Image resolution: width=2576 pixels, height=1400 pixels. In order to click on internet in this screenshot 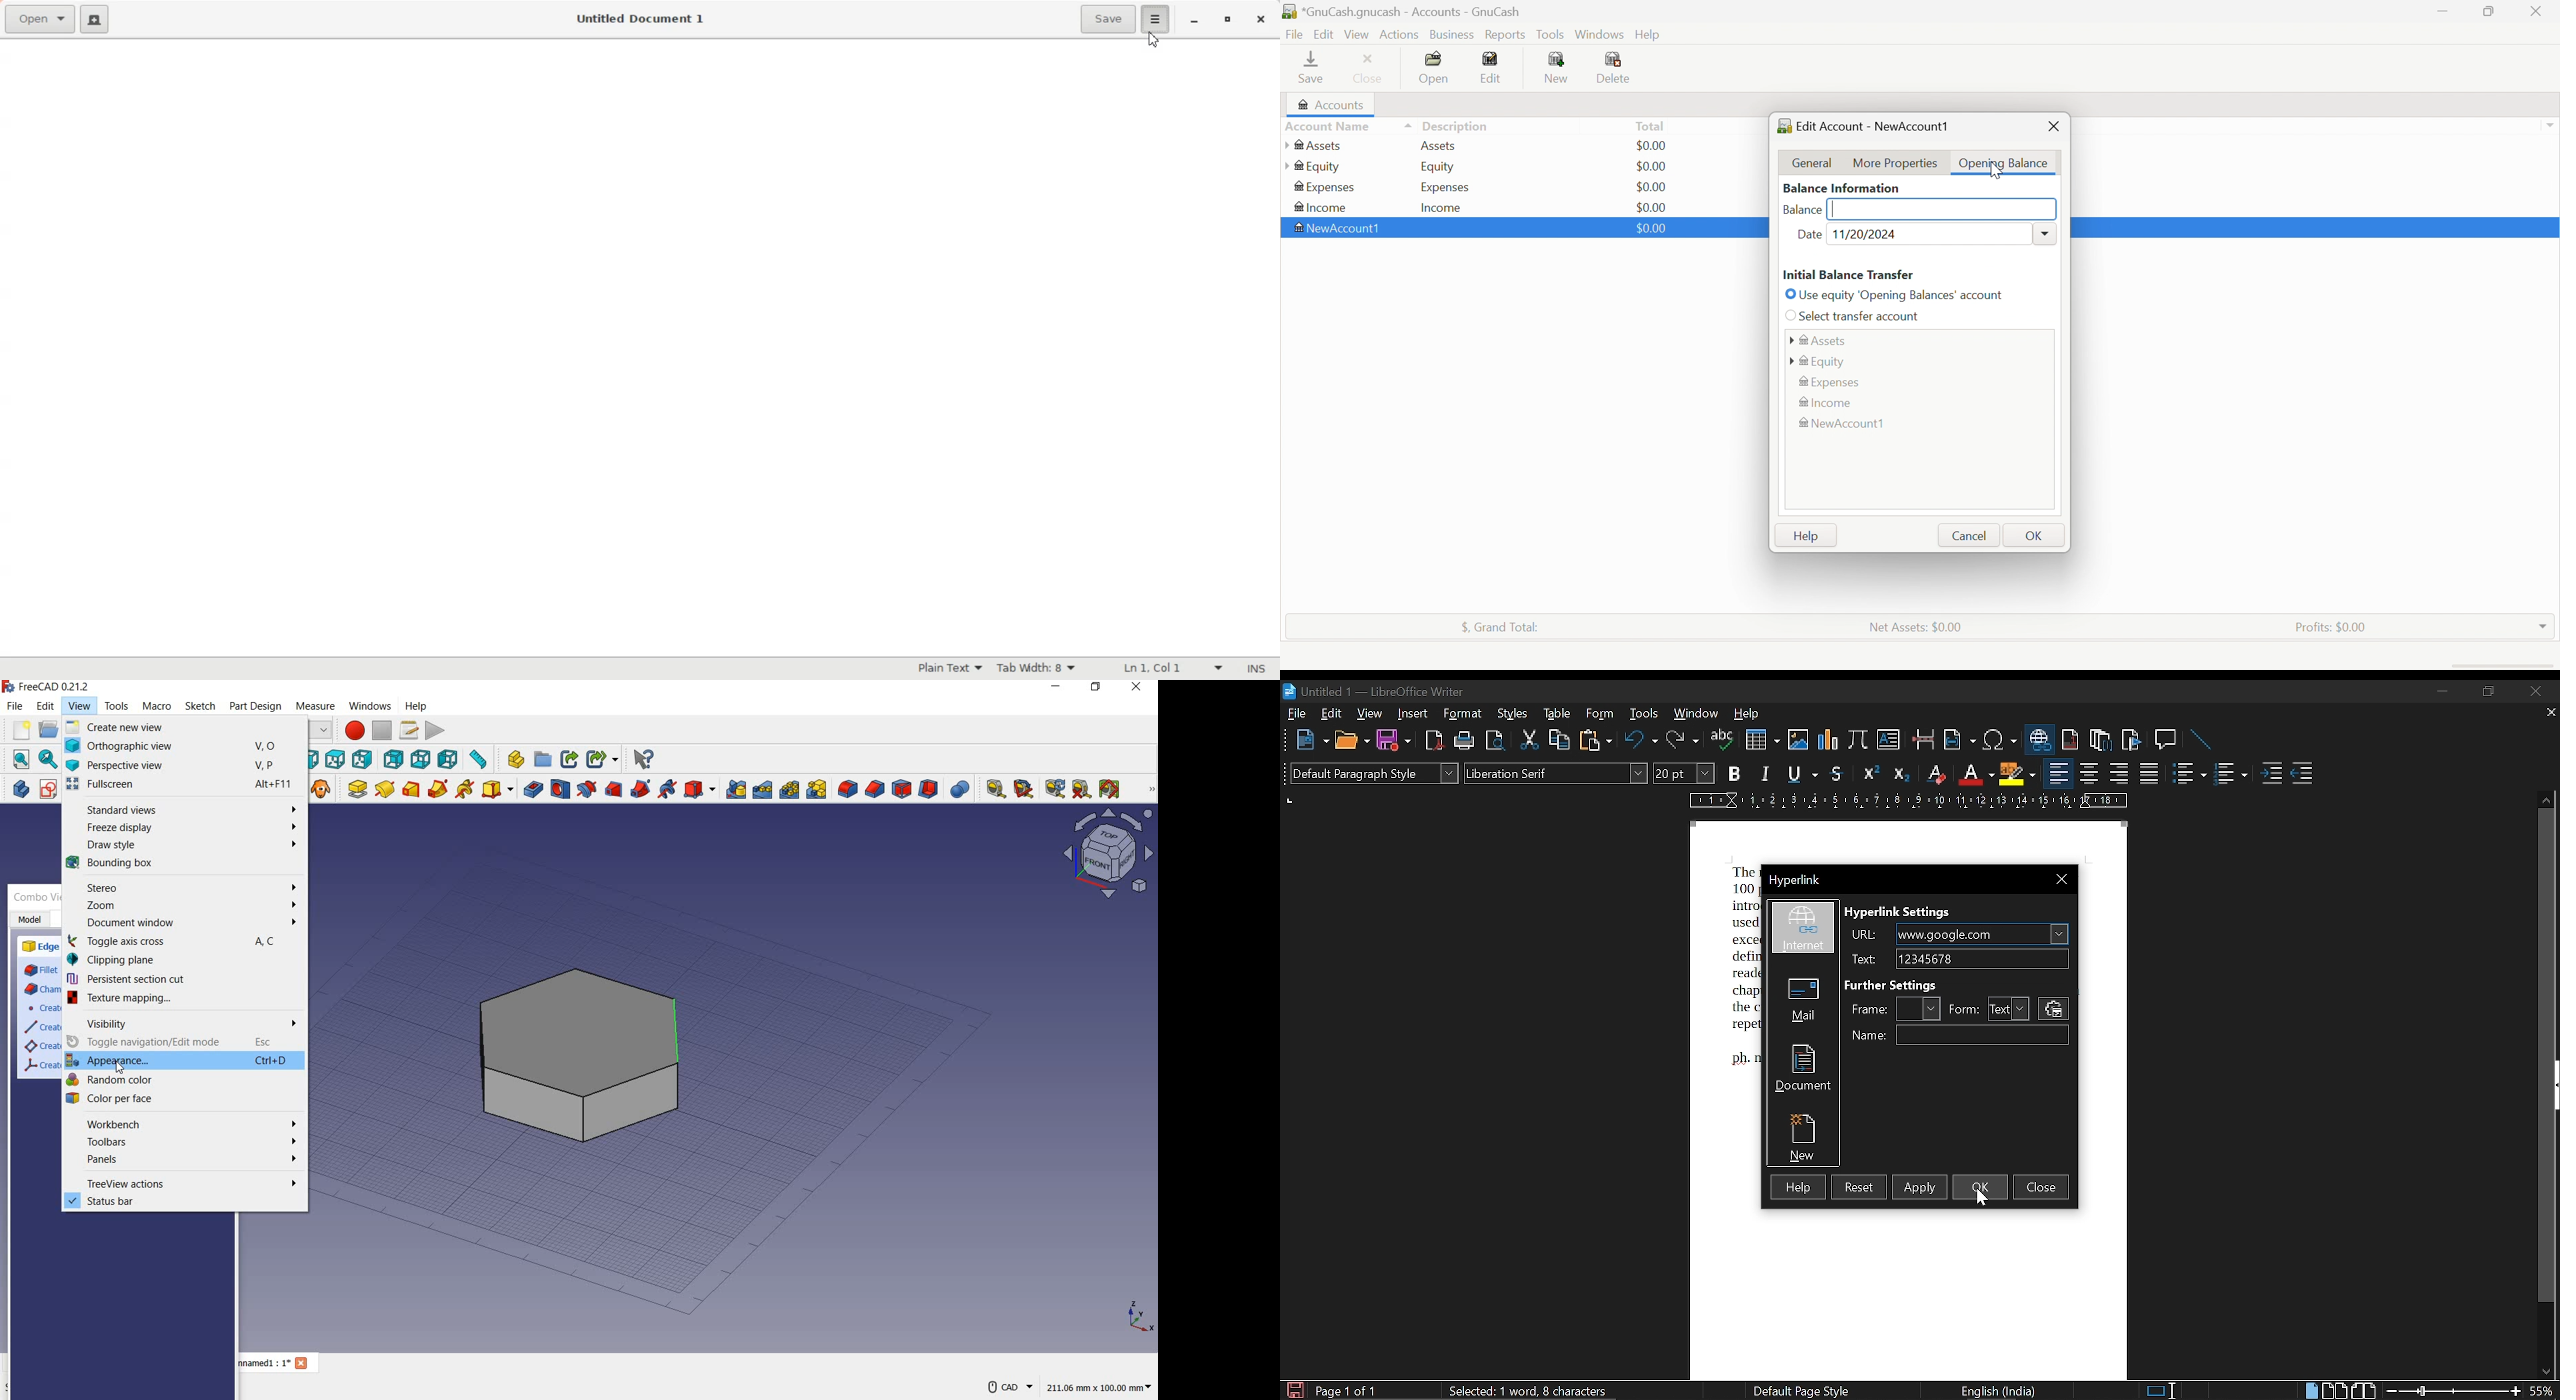, I will do `click(1804, 929)`.